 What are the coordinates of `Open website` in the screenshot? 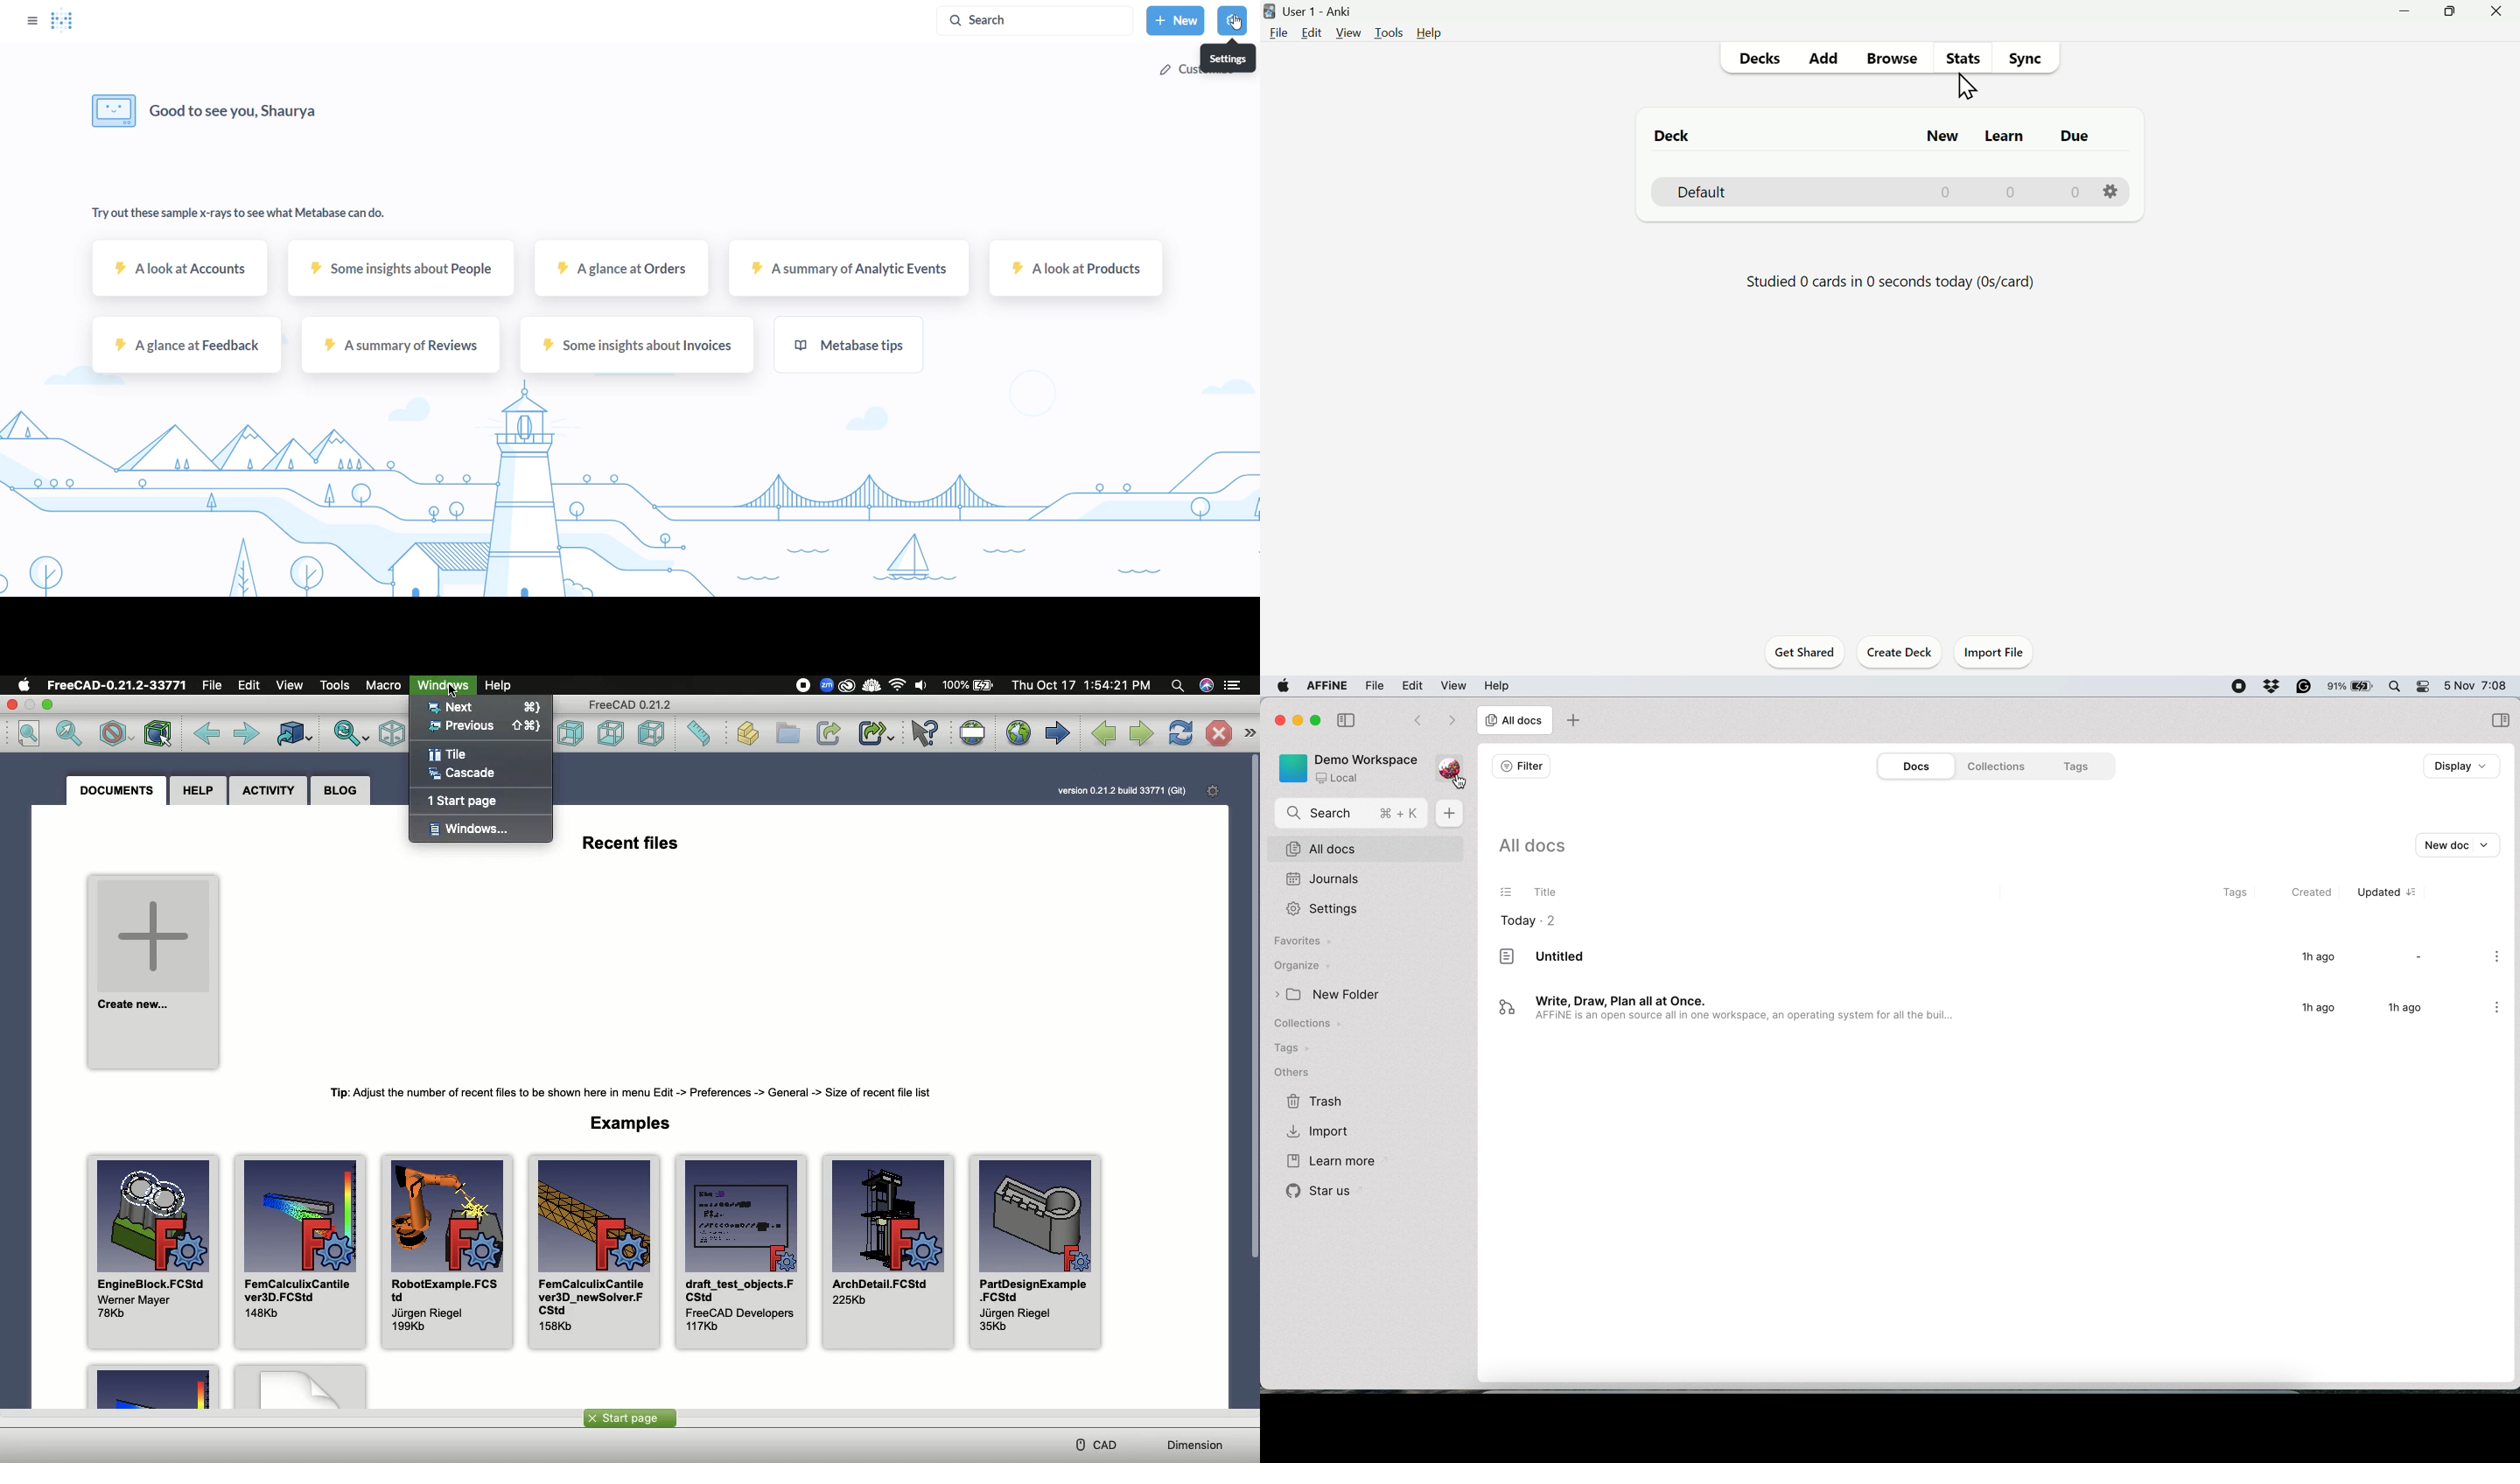 It's located at (1018, 734).